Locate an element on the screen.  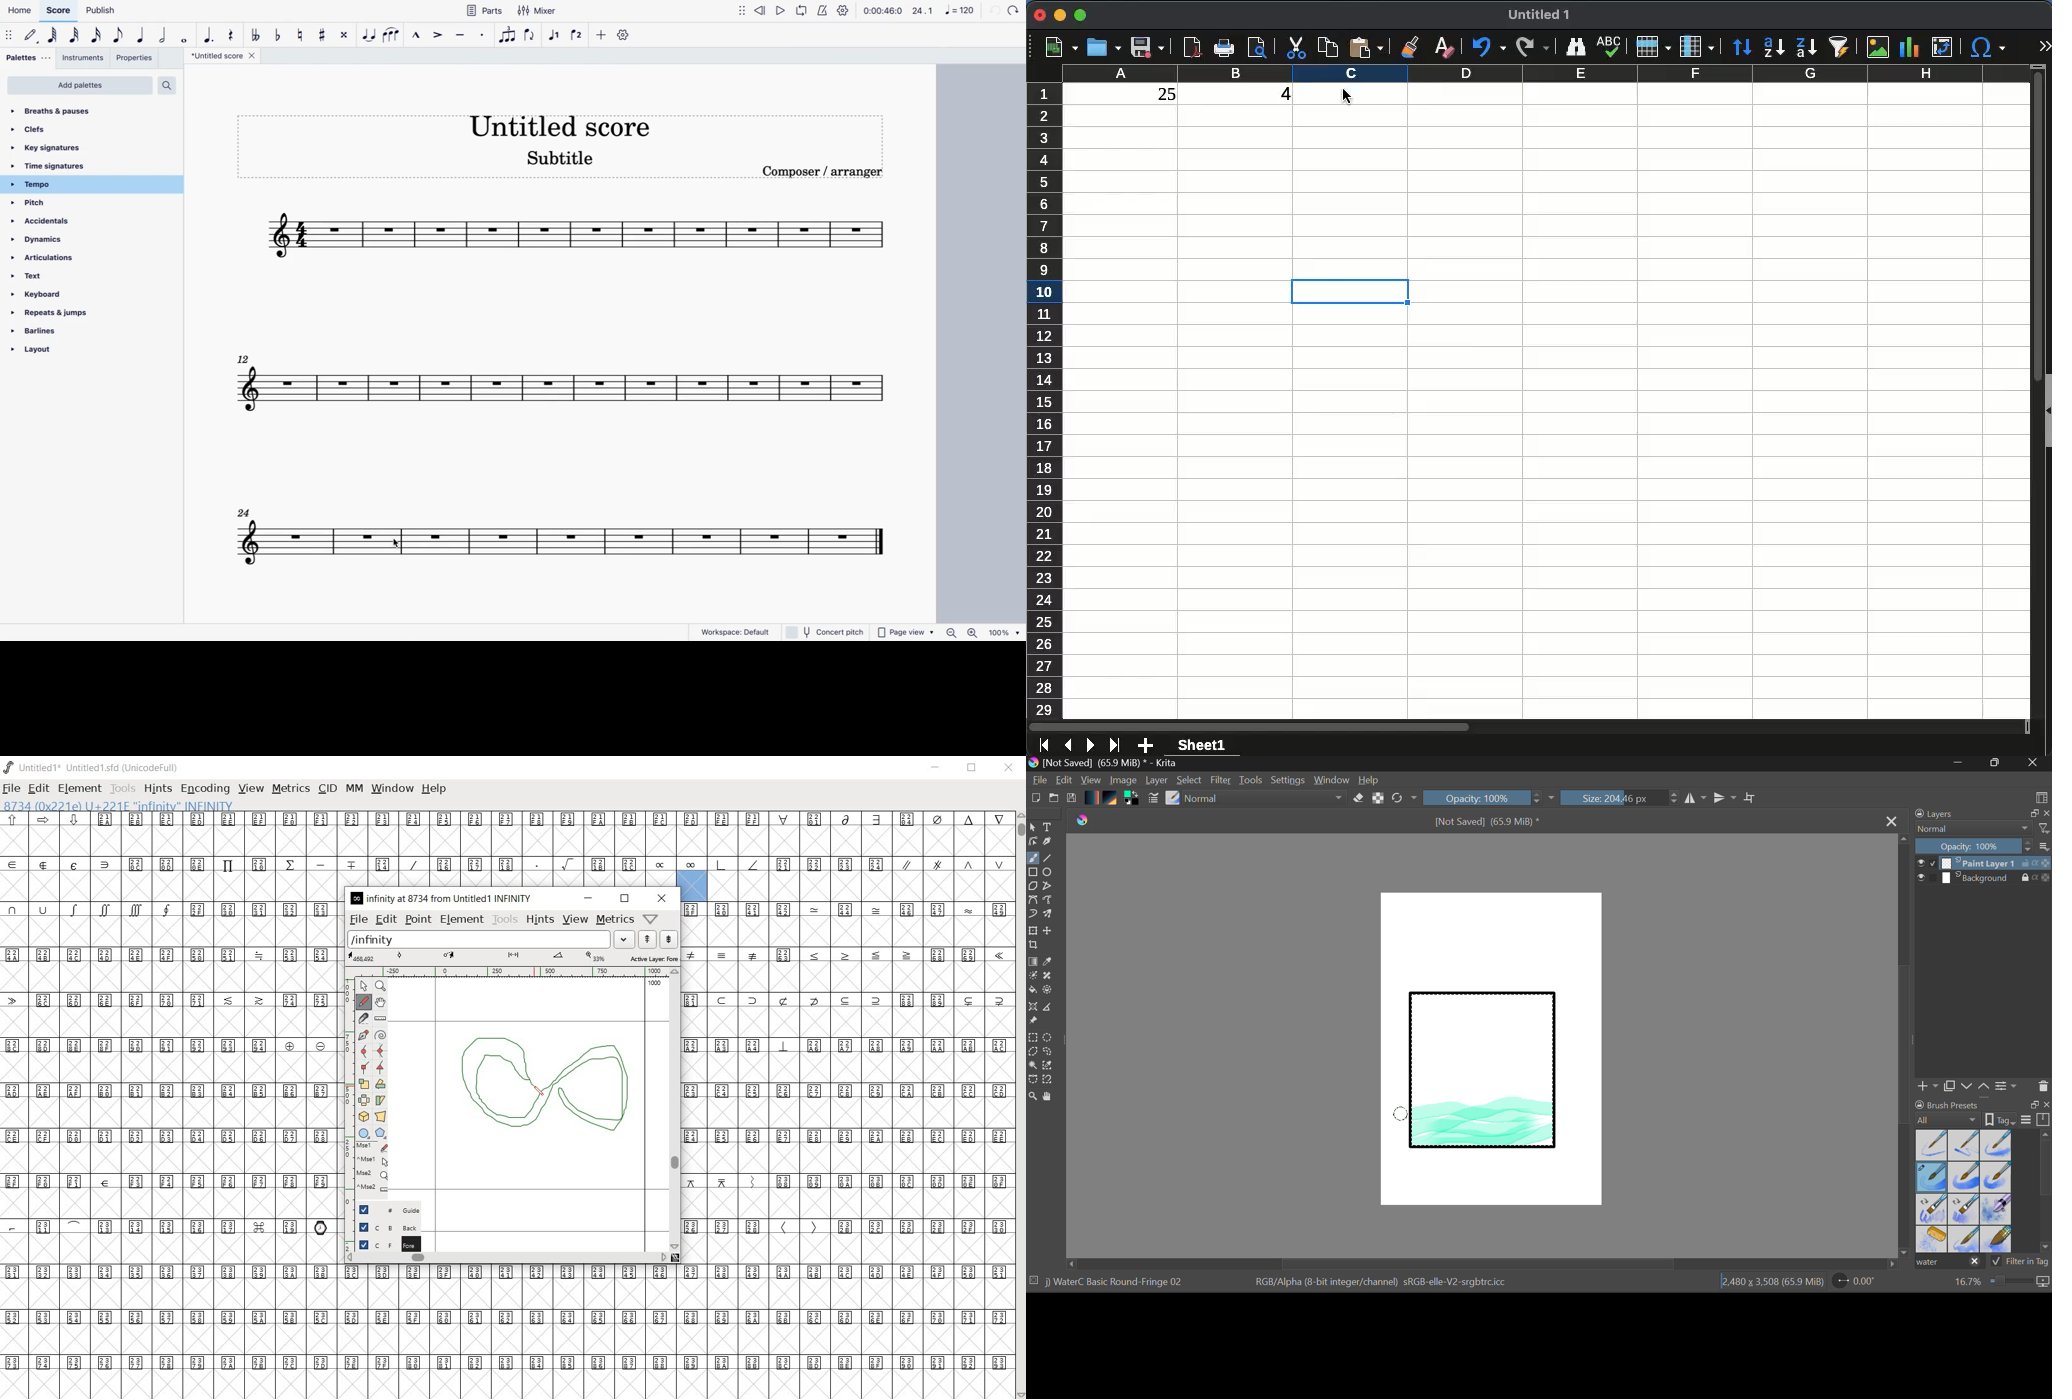
time signatures is located at coordinates (55, 167).